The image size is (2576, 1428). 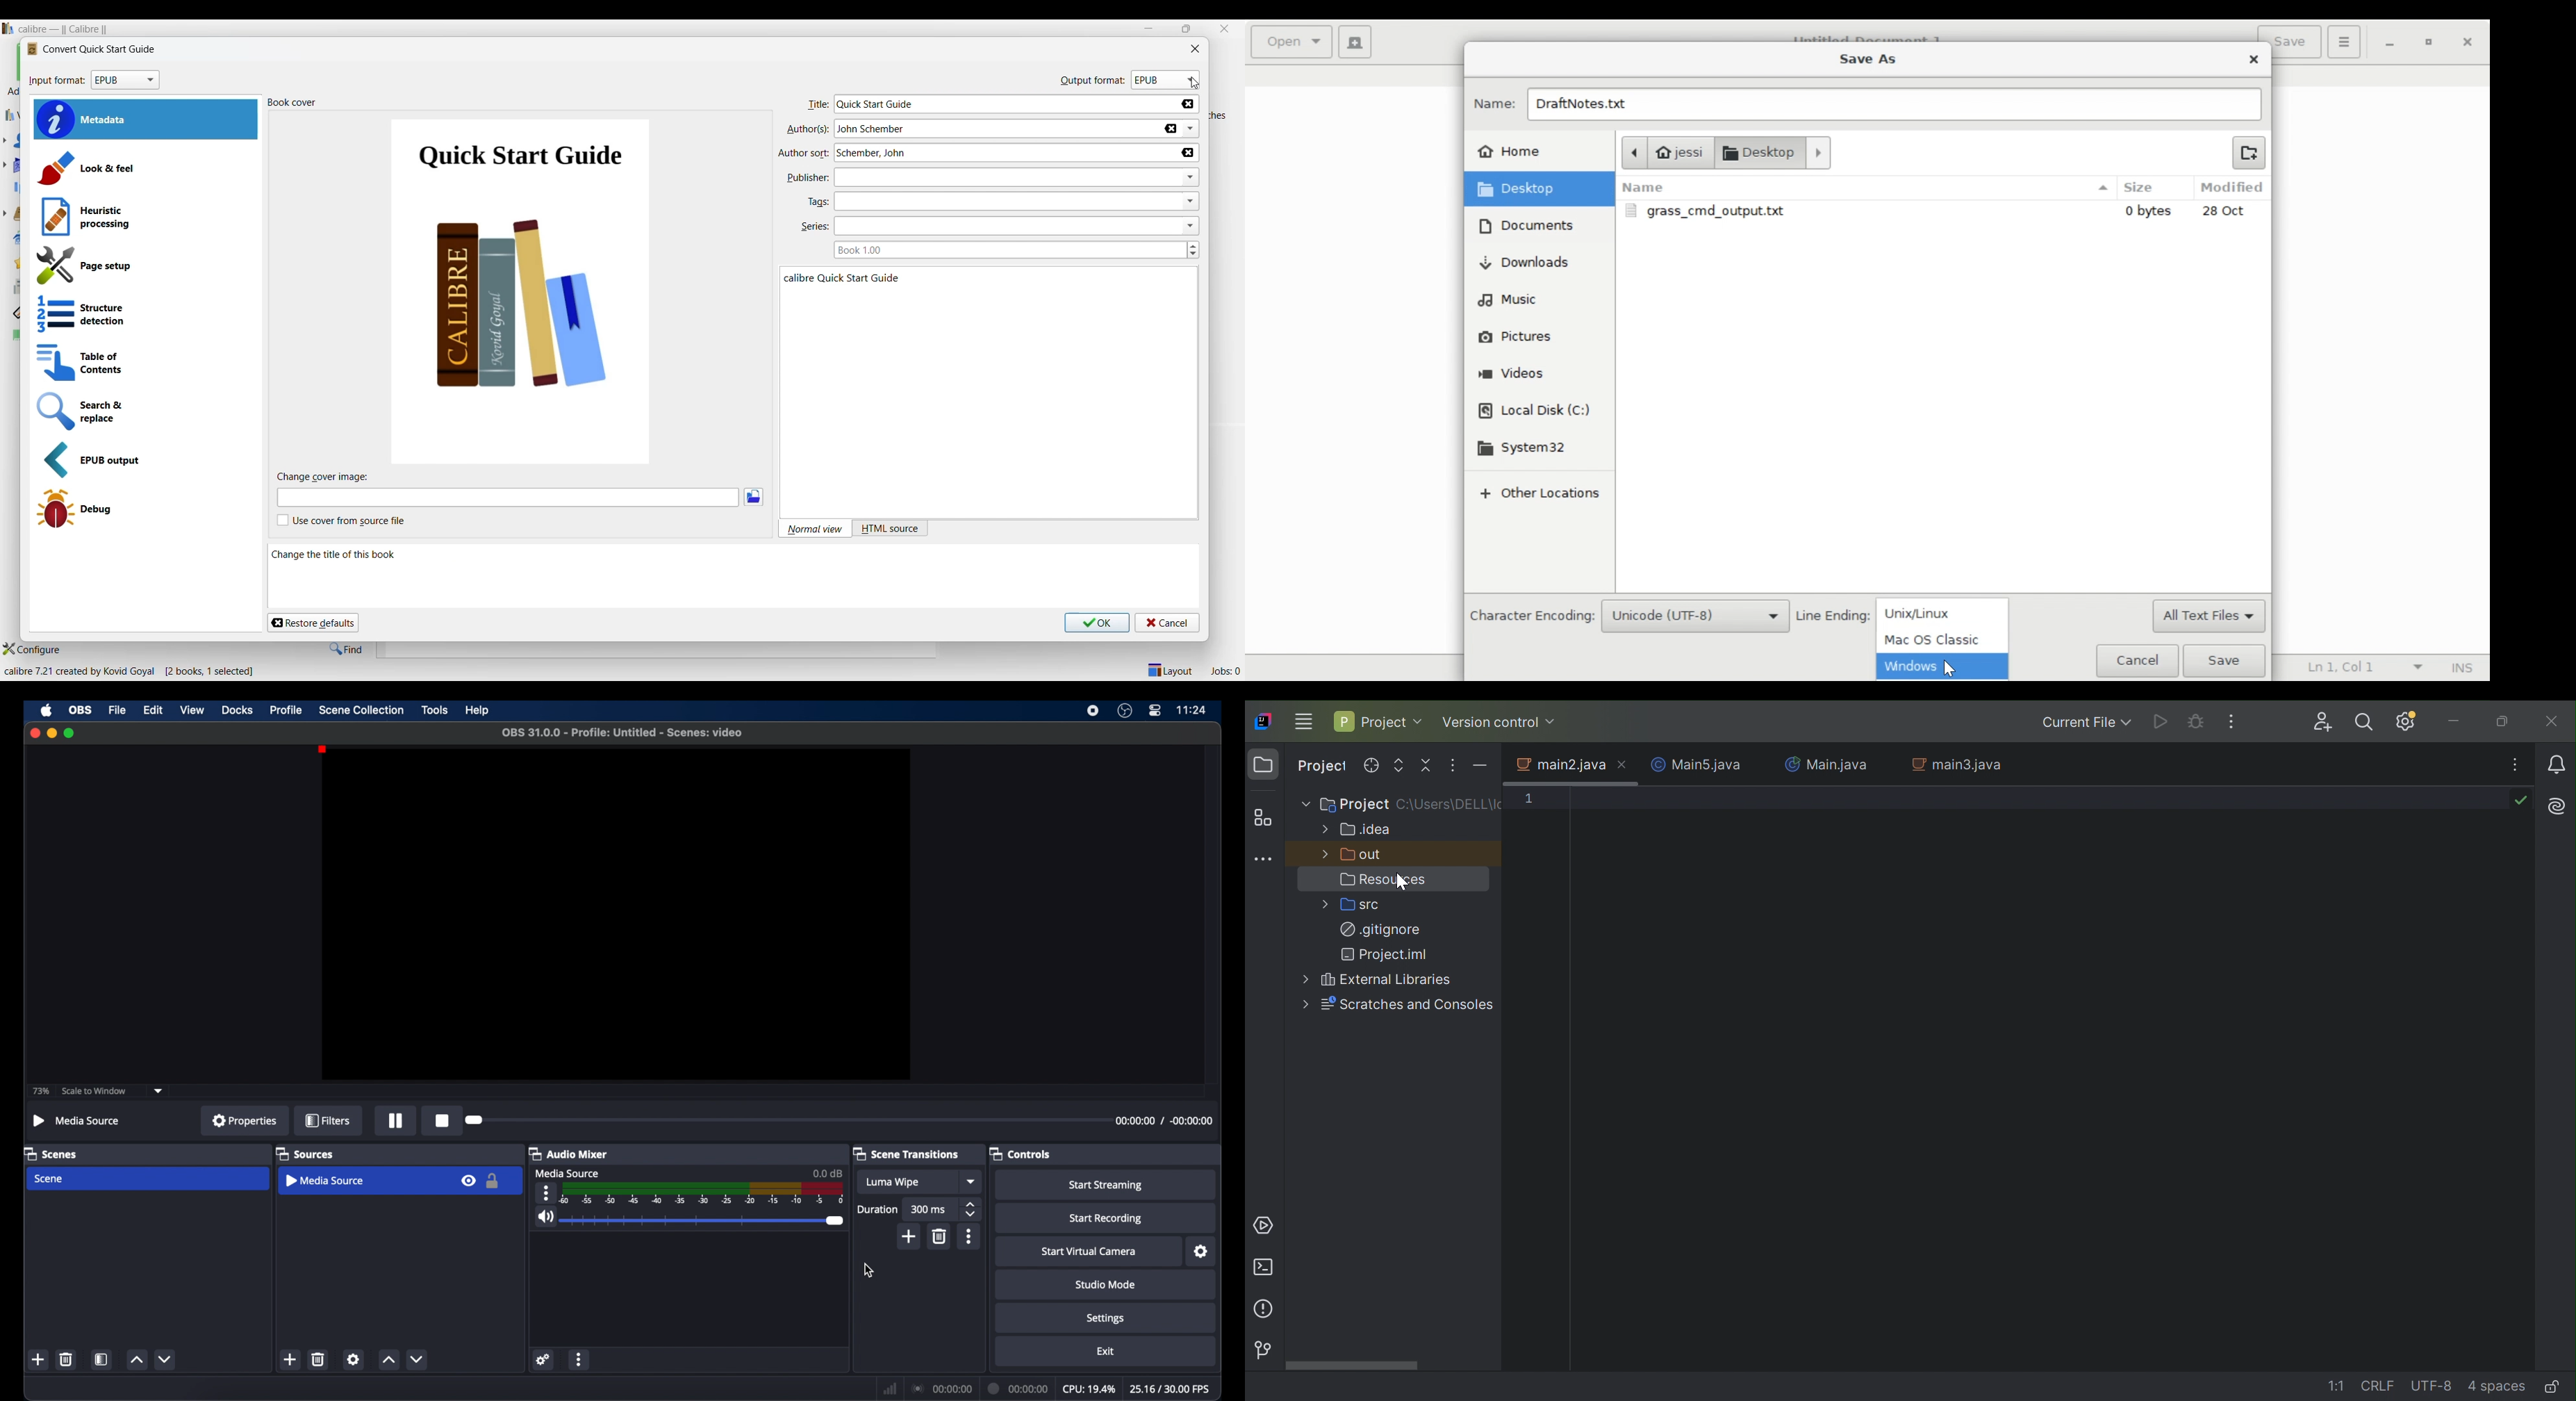 What do you see at coordinates (353, 1359) in the screenshot?
I see `settings` at bounding box center [353, 1359].